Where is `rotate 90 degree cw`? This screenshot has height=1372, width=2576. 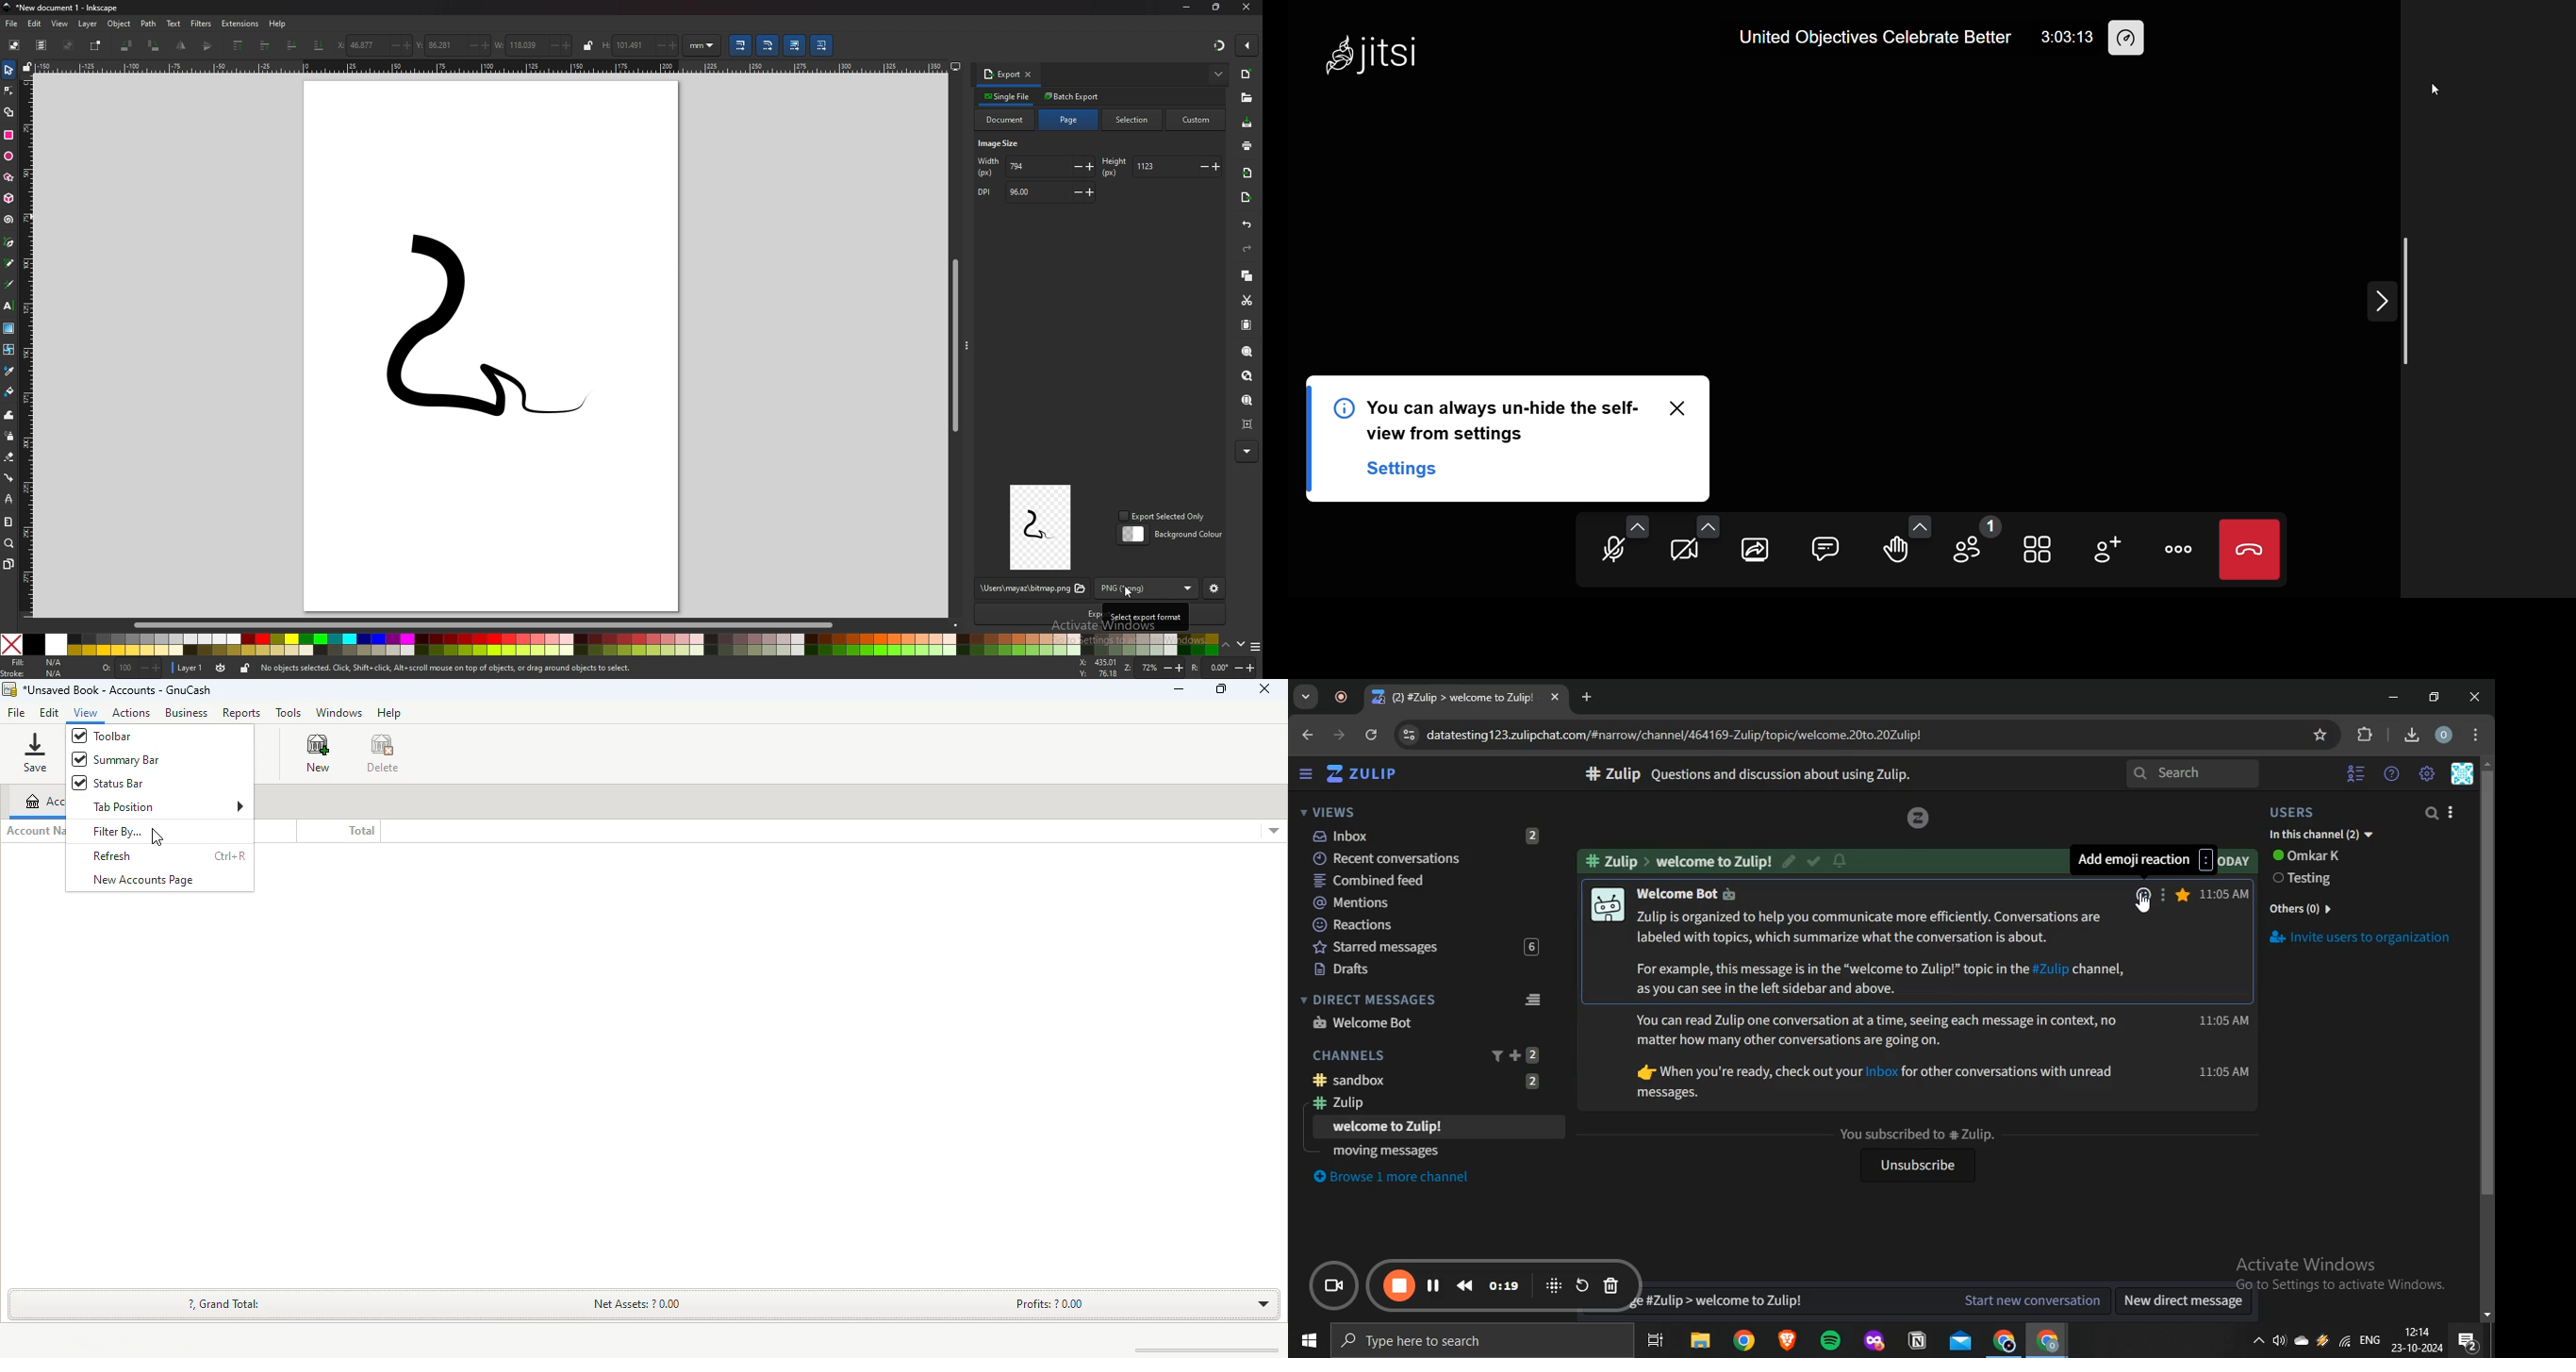
rotate 90 degree cw is located at coordinates (155, 45).